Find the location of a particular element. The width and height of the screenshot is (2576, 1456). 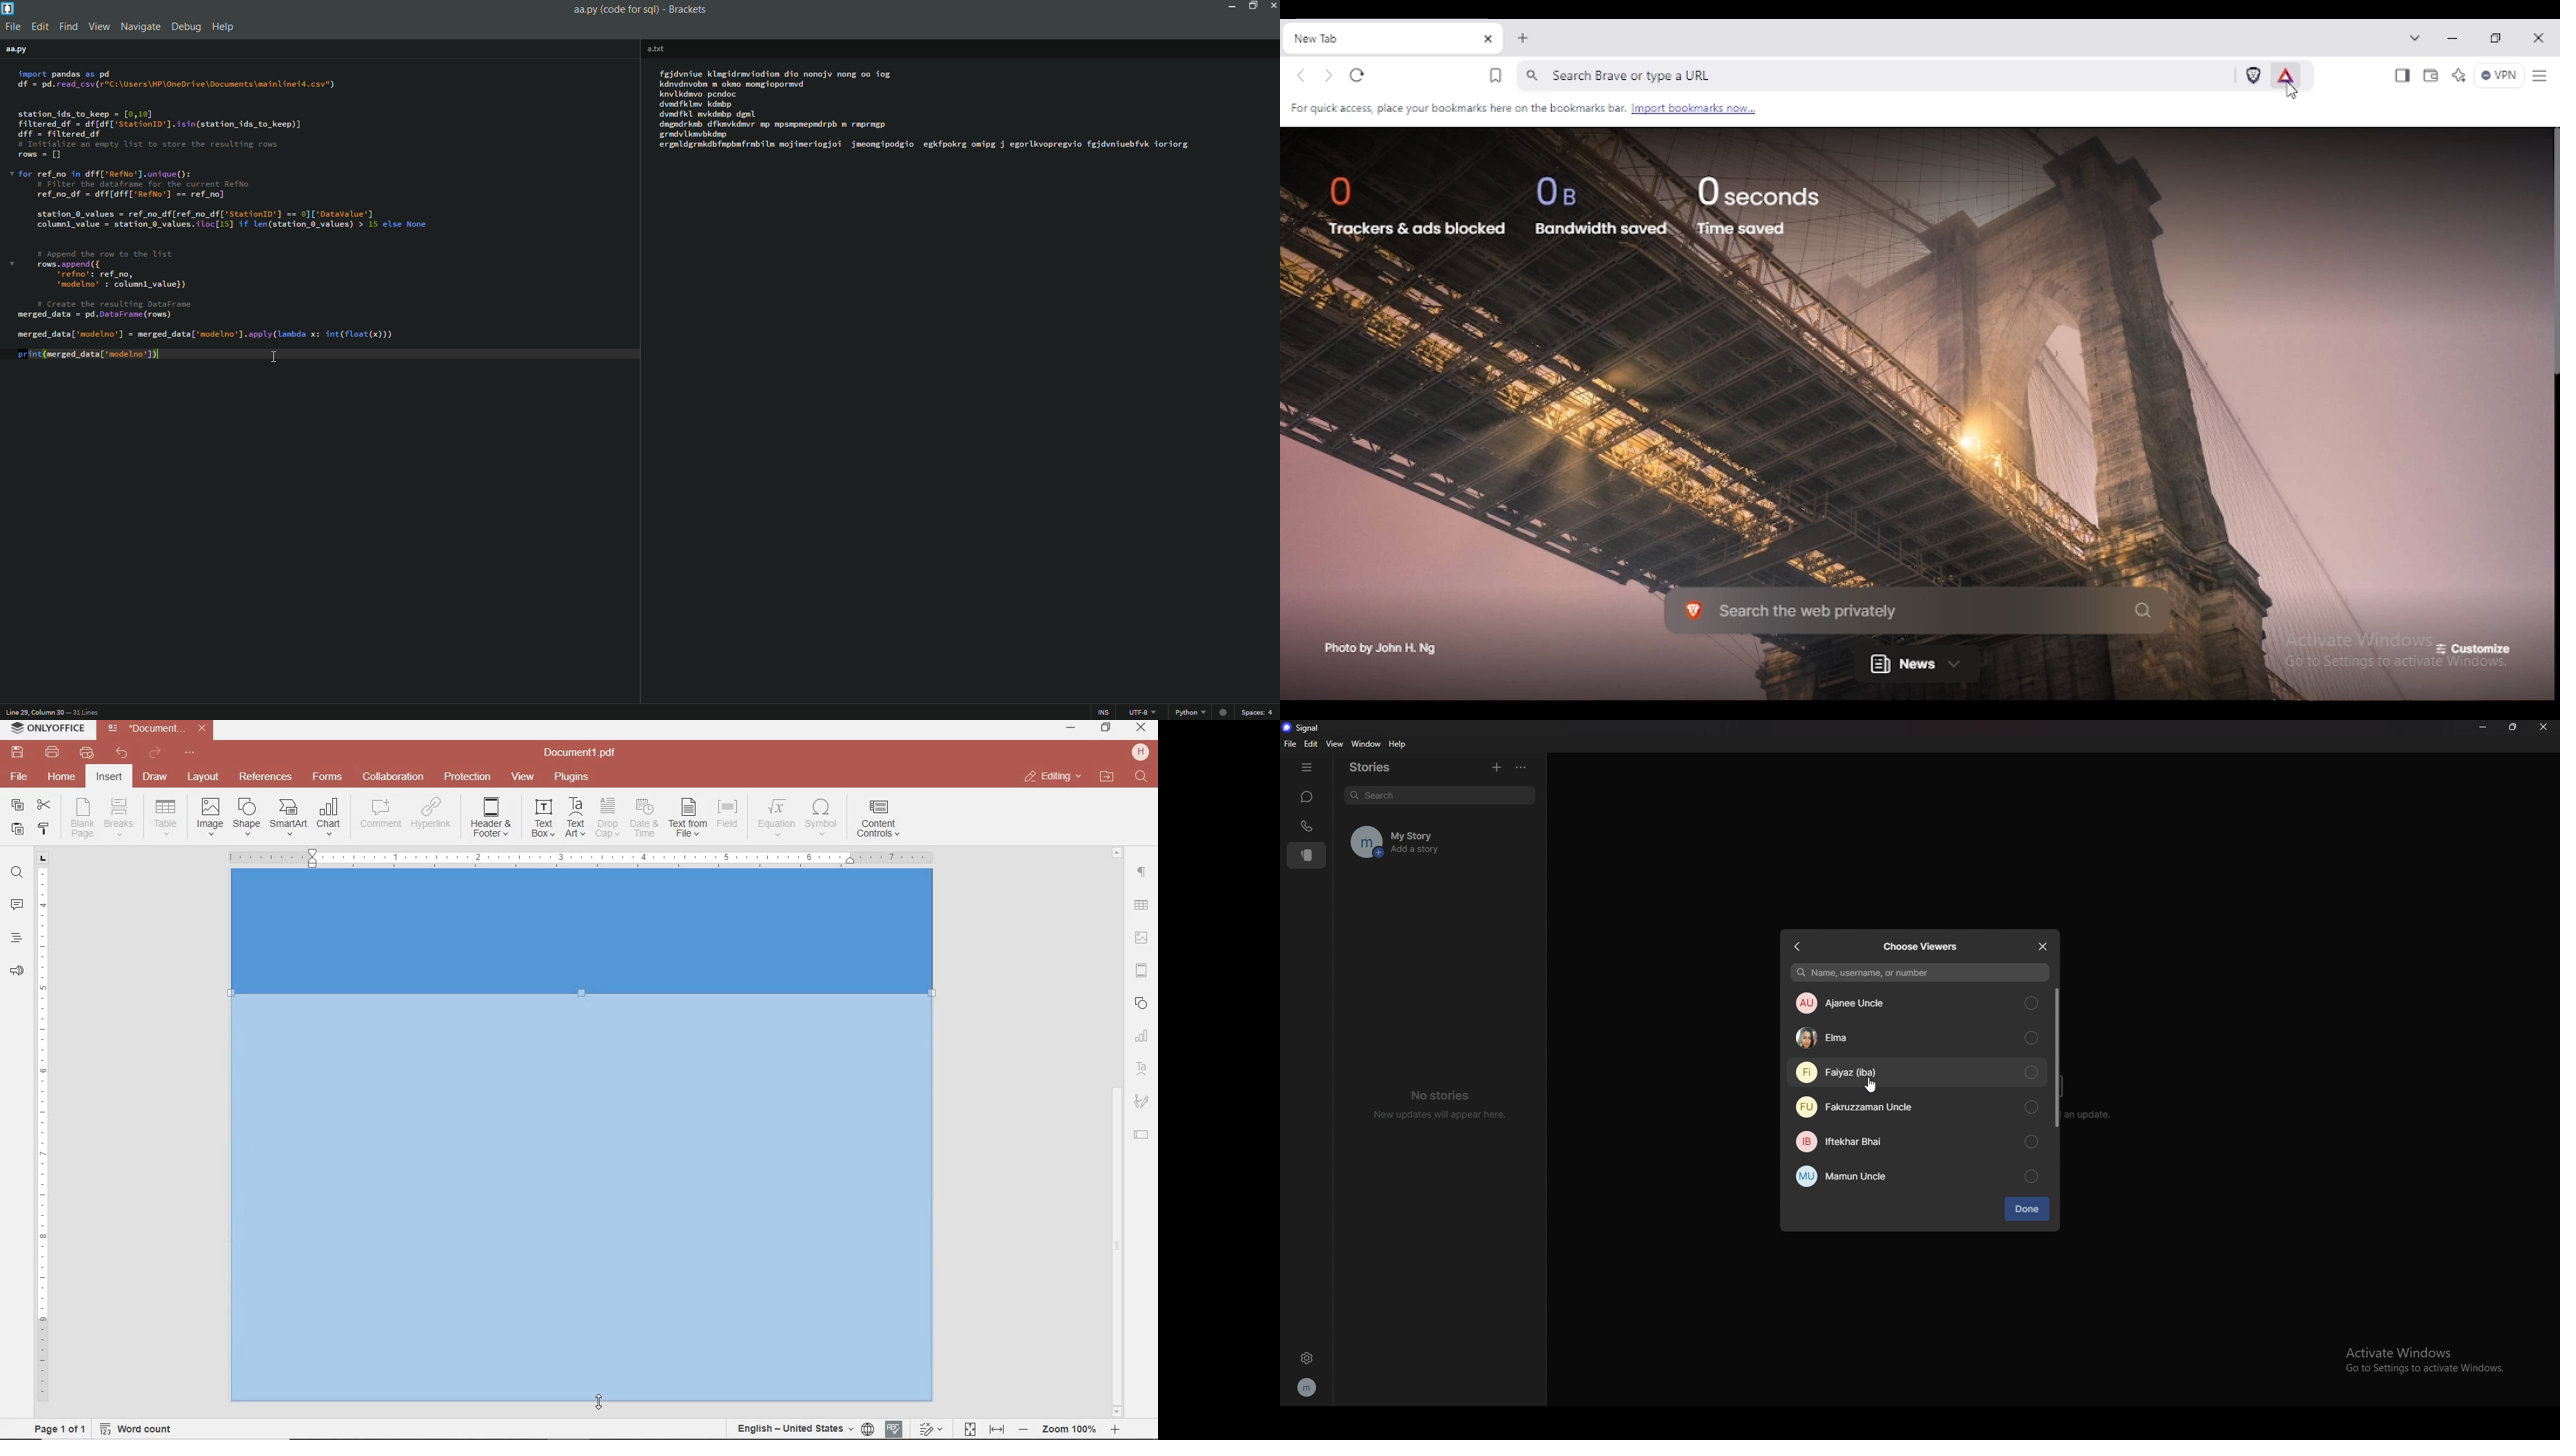

TEXT FROM  FILE is located at coordinates (688, 818).